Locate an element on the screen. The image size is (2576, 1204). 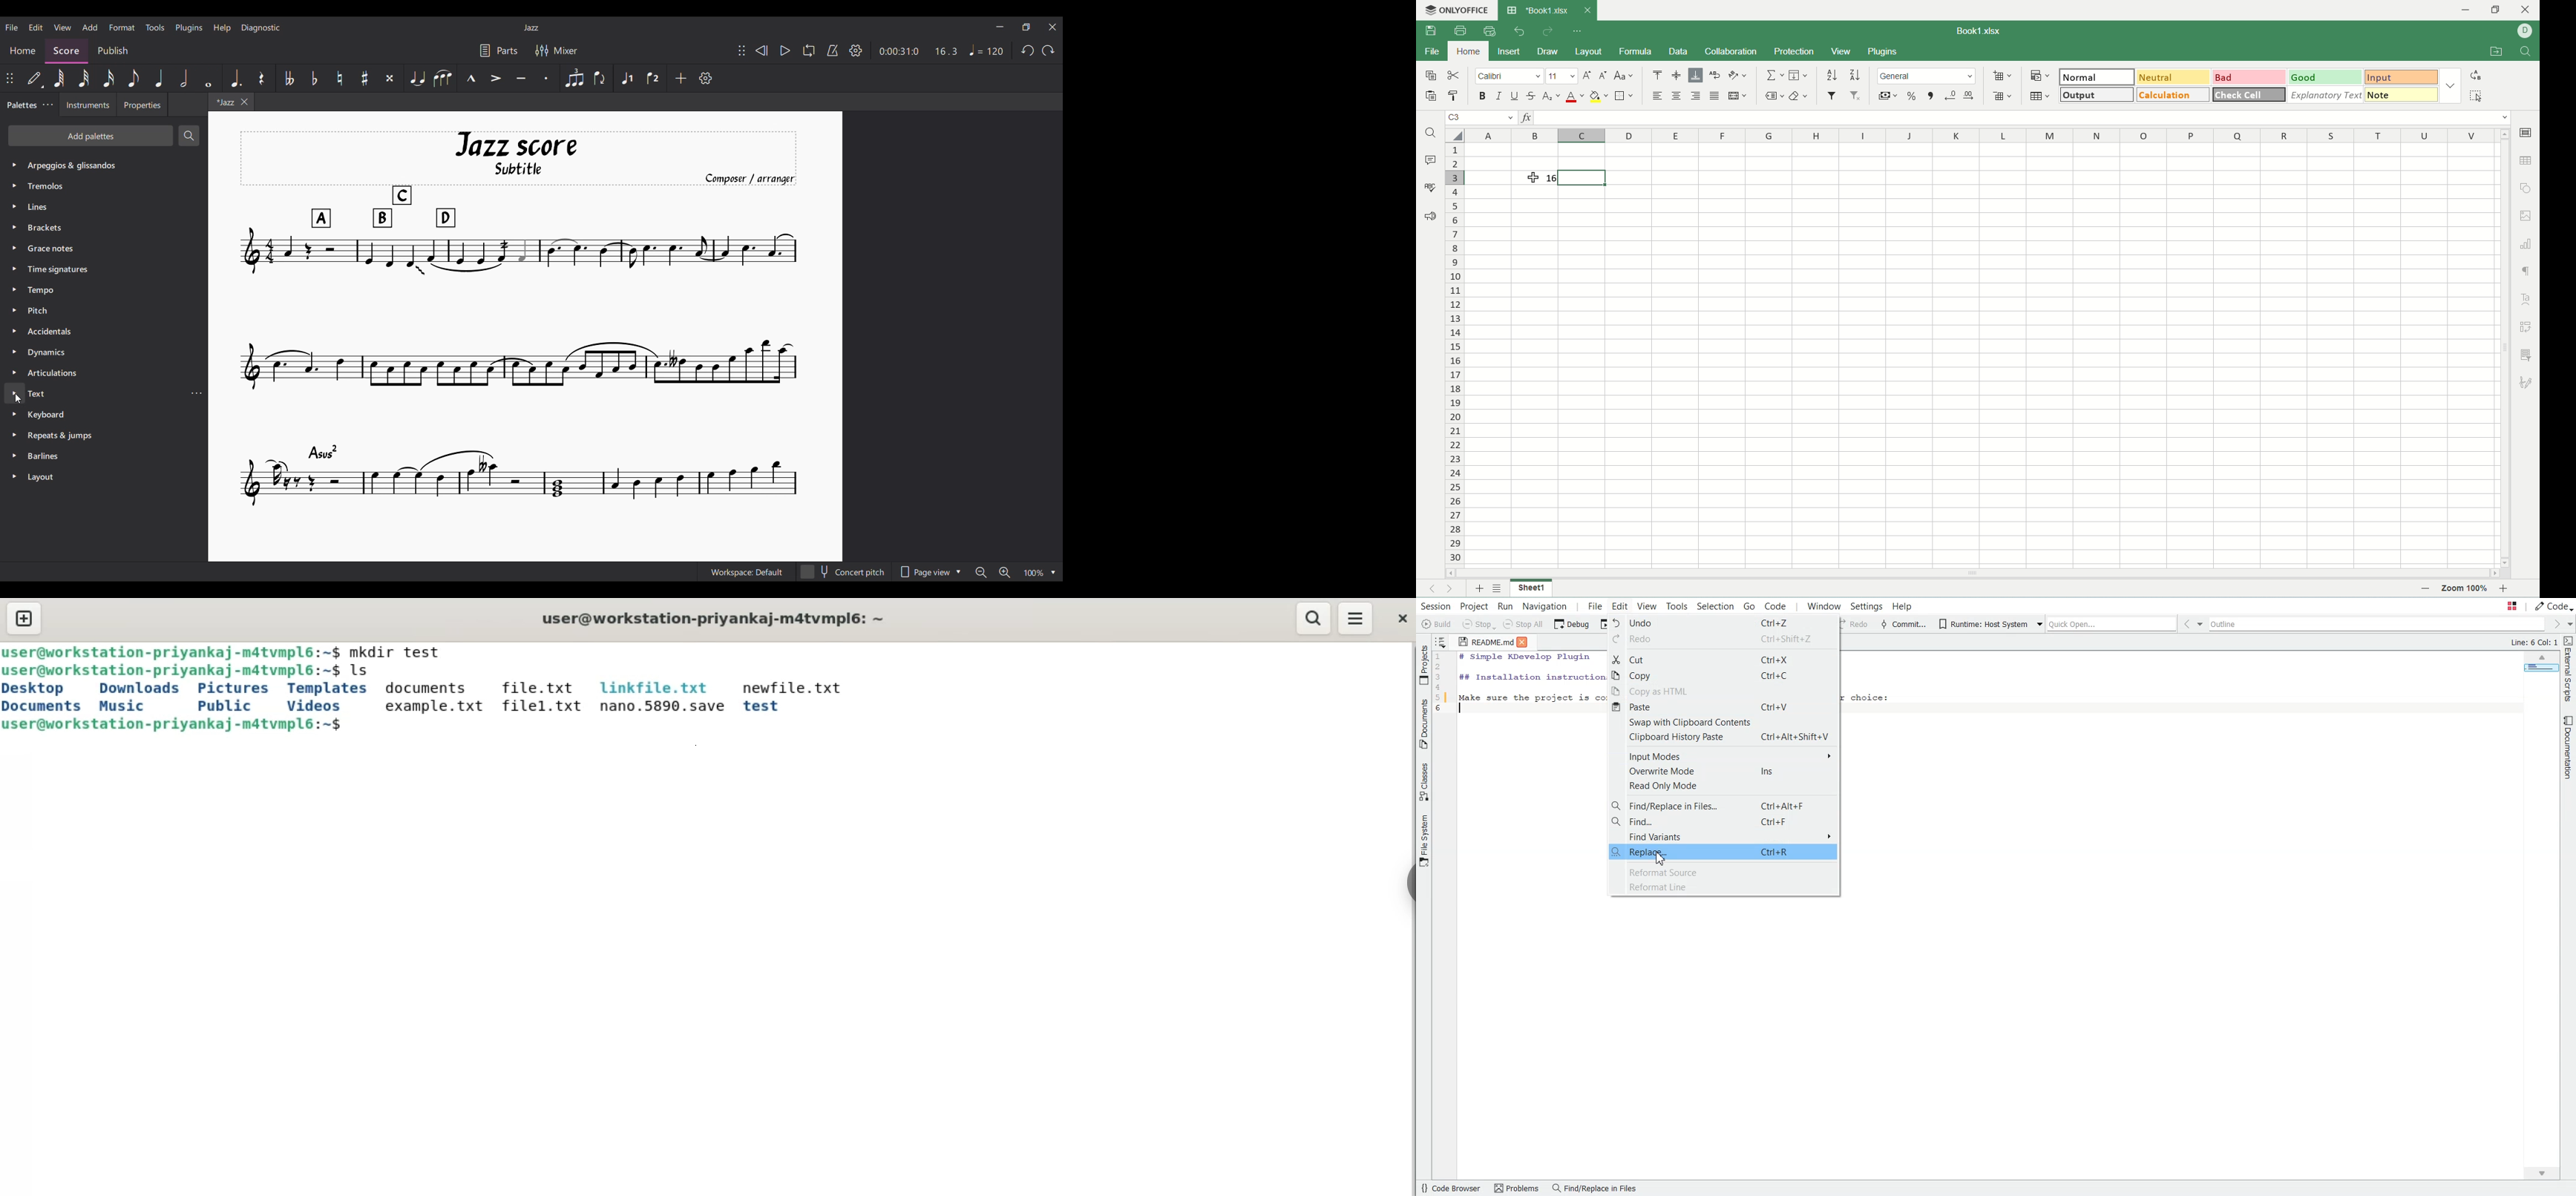
align right is located at coordinates (1695, 95).